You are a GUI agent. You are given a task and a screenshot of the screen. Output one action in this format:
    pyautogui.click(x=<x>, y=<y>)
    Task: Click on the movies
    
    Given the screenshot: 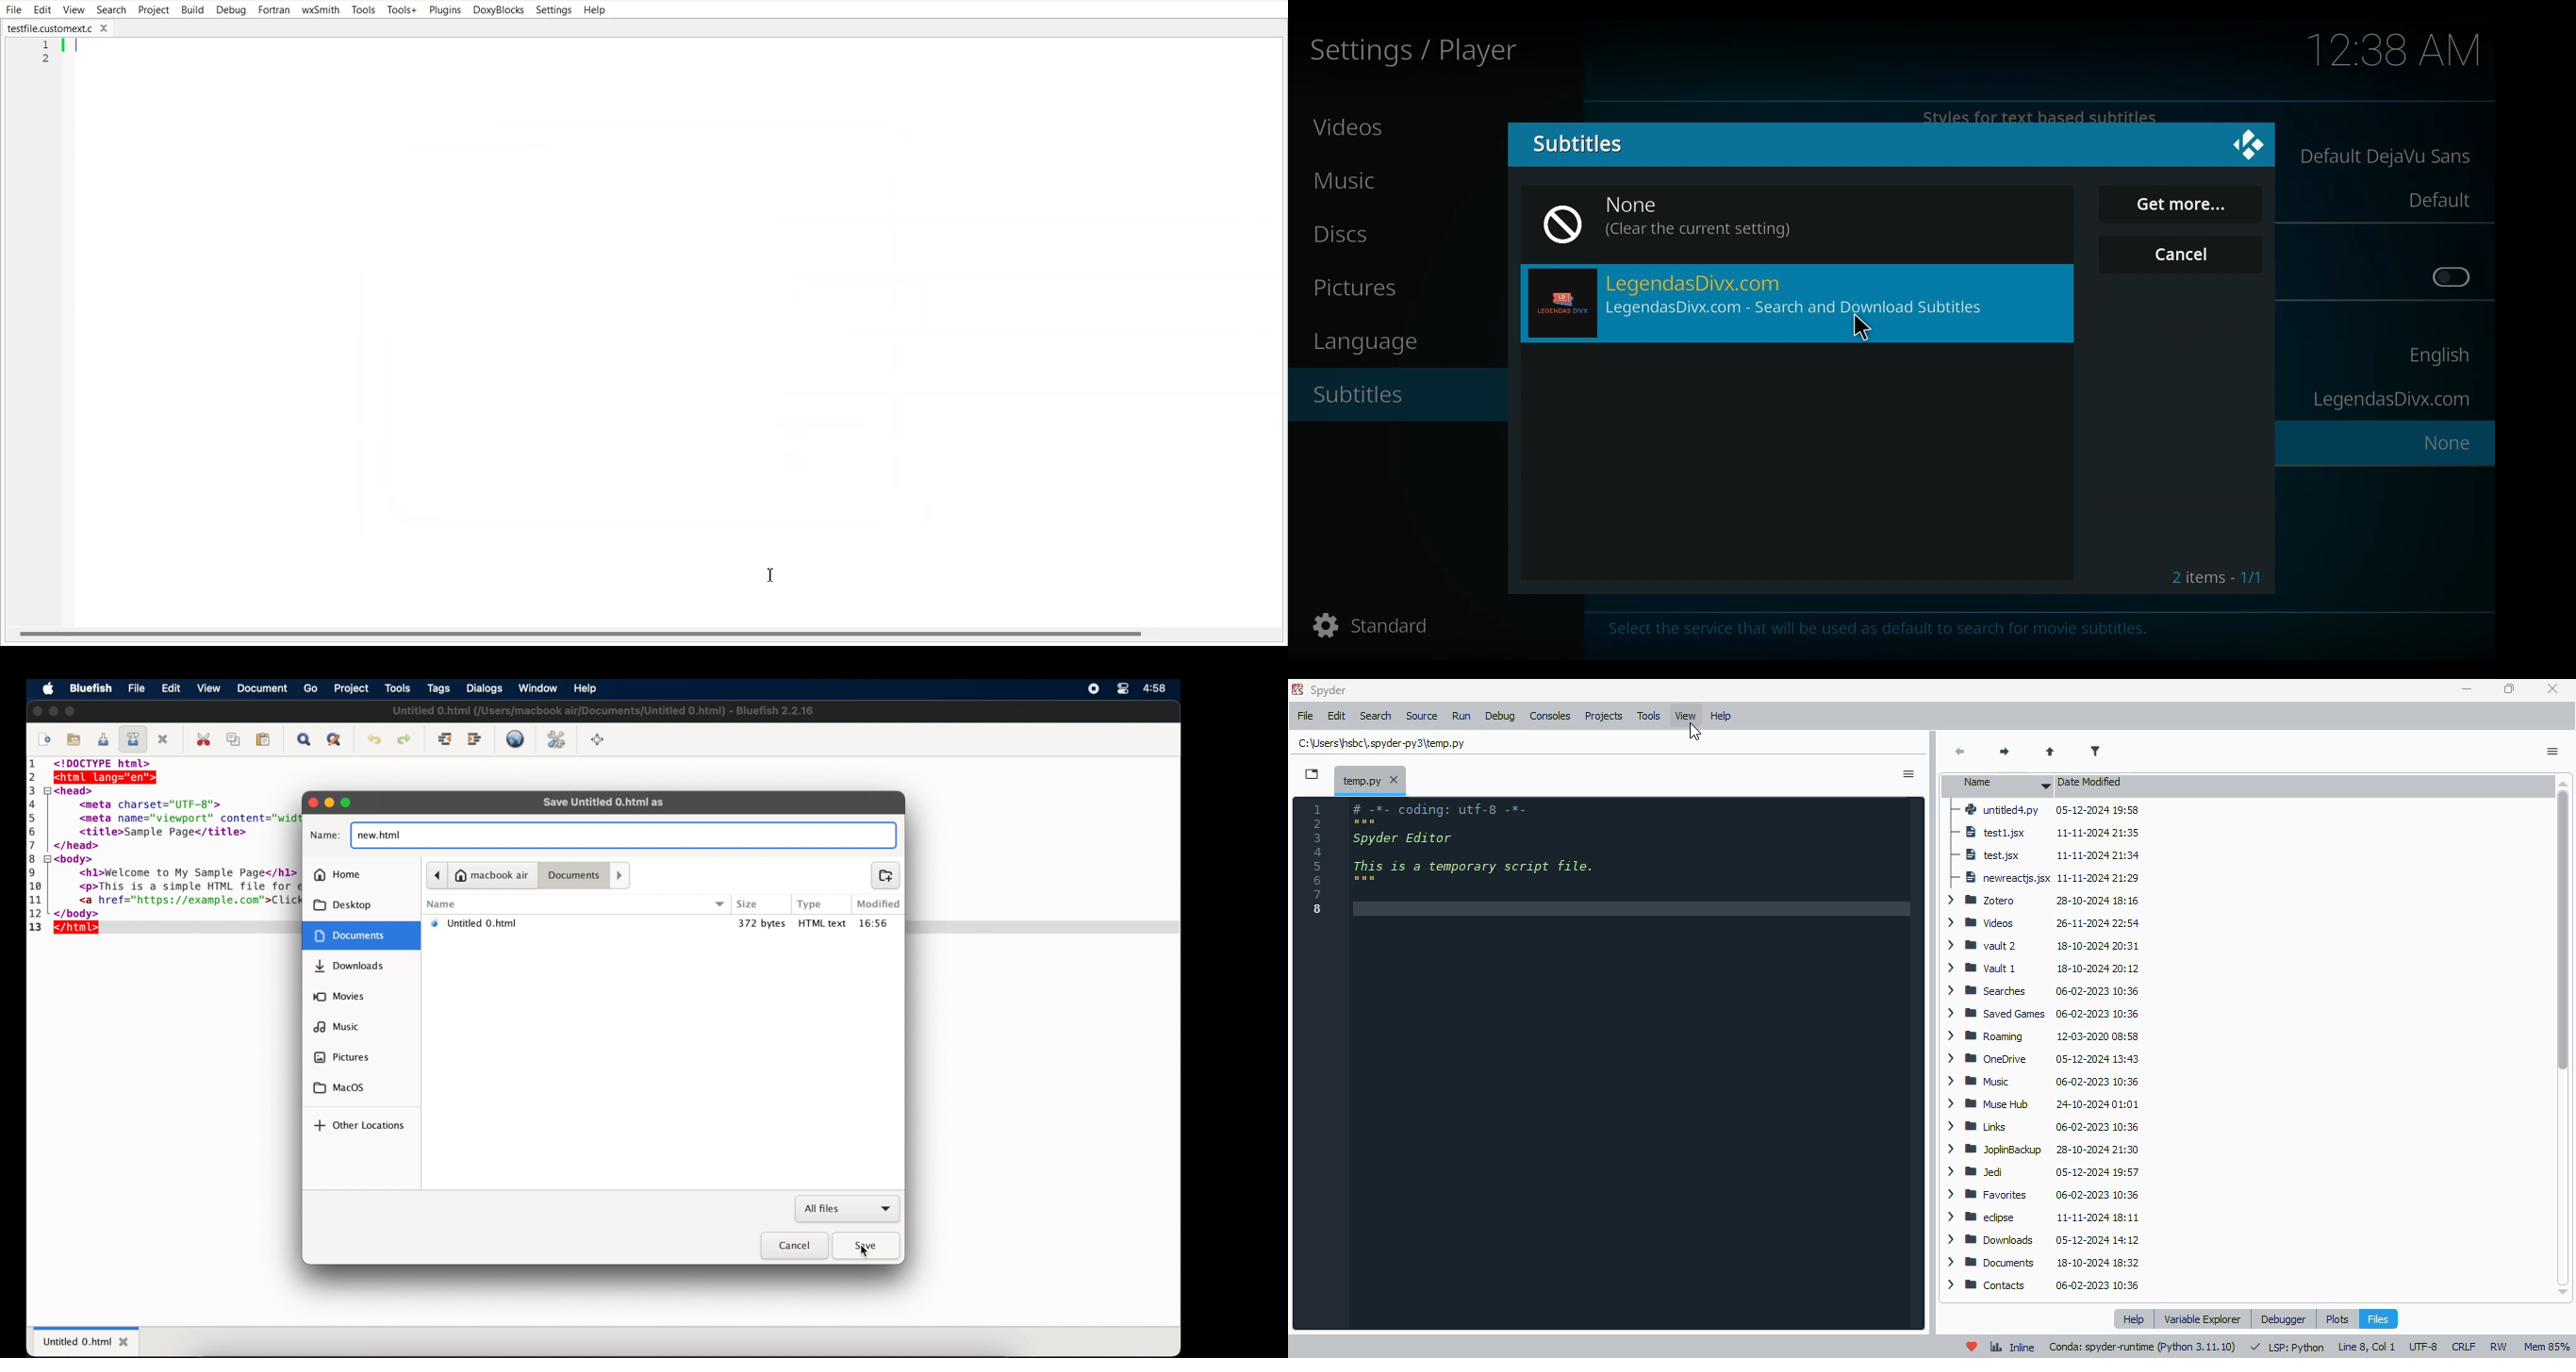 What is the action you would take?
    pyautogui.click(x=339, y=996)
    